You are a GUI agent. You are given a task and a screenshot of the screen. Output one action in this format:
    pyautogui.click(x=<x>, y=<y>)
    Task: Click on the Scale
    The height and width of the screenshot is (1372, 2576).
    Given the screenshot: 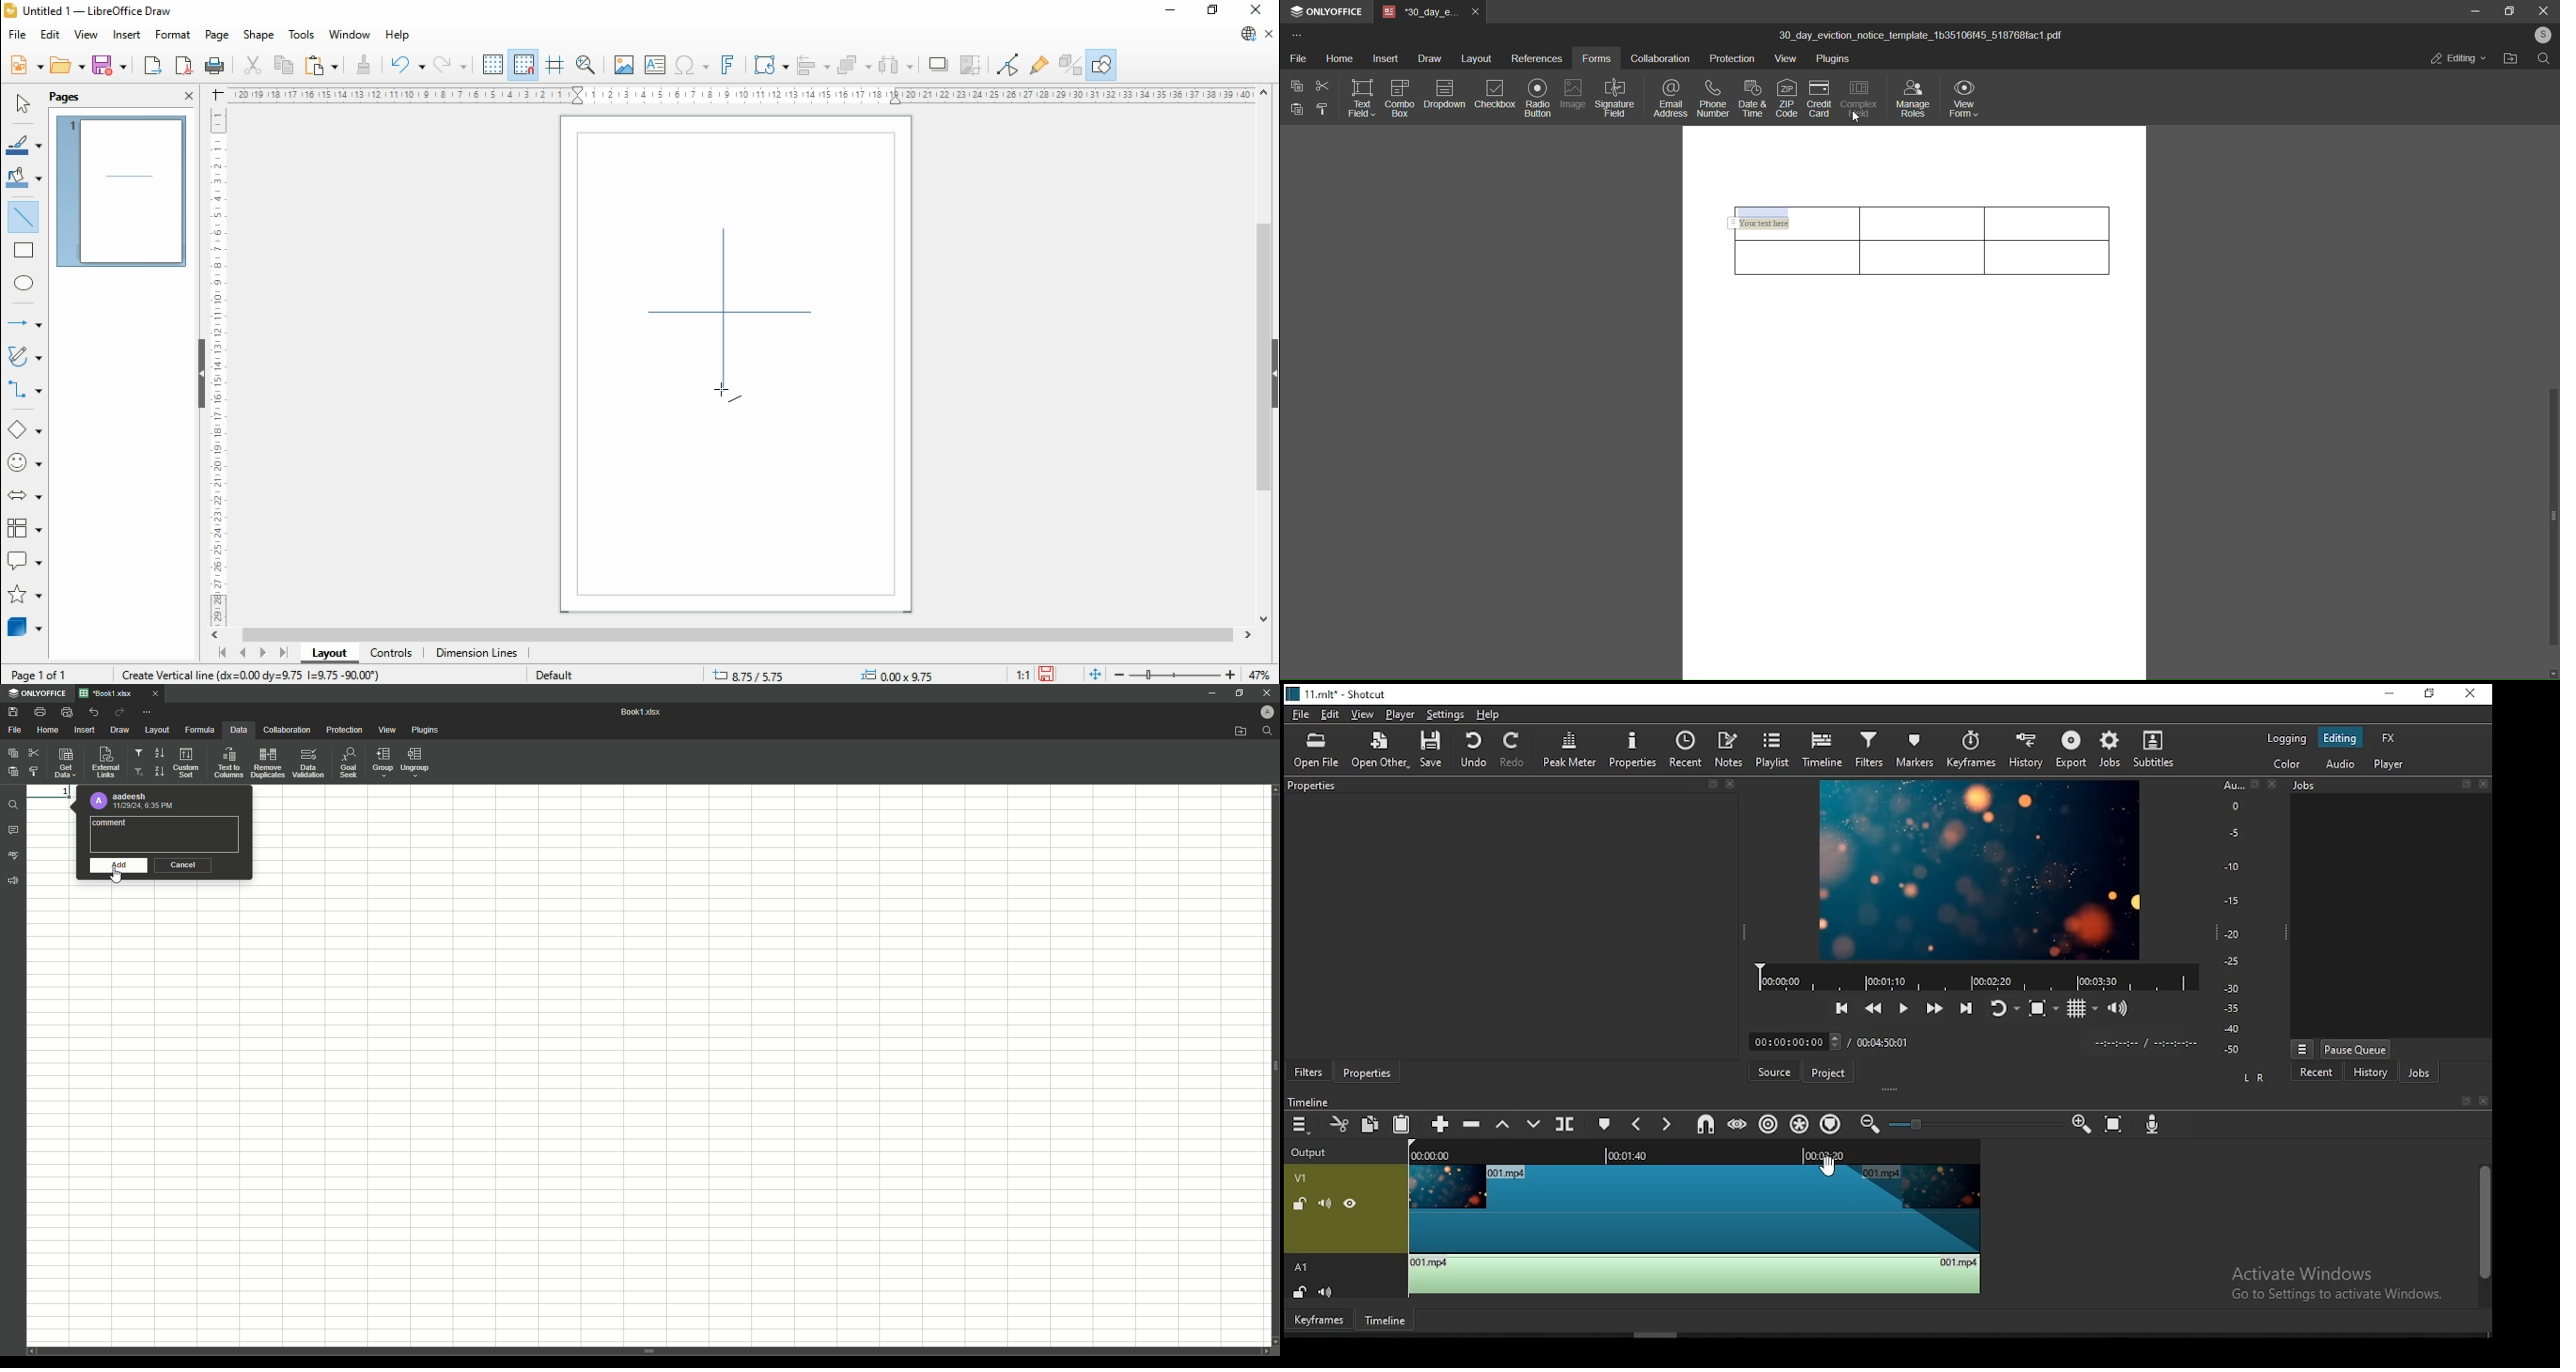 What is the action you would take?
    pyautogui.click(x=738, y=94)
    